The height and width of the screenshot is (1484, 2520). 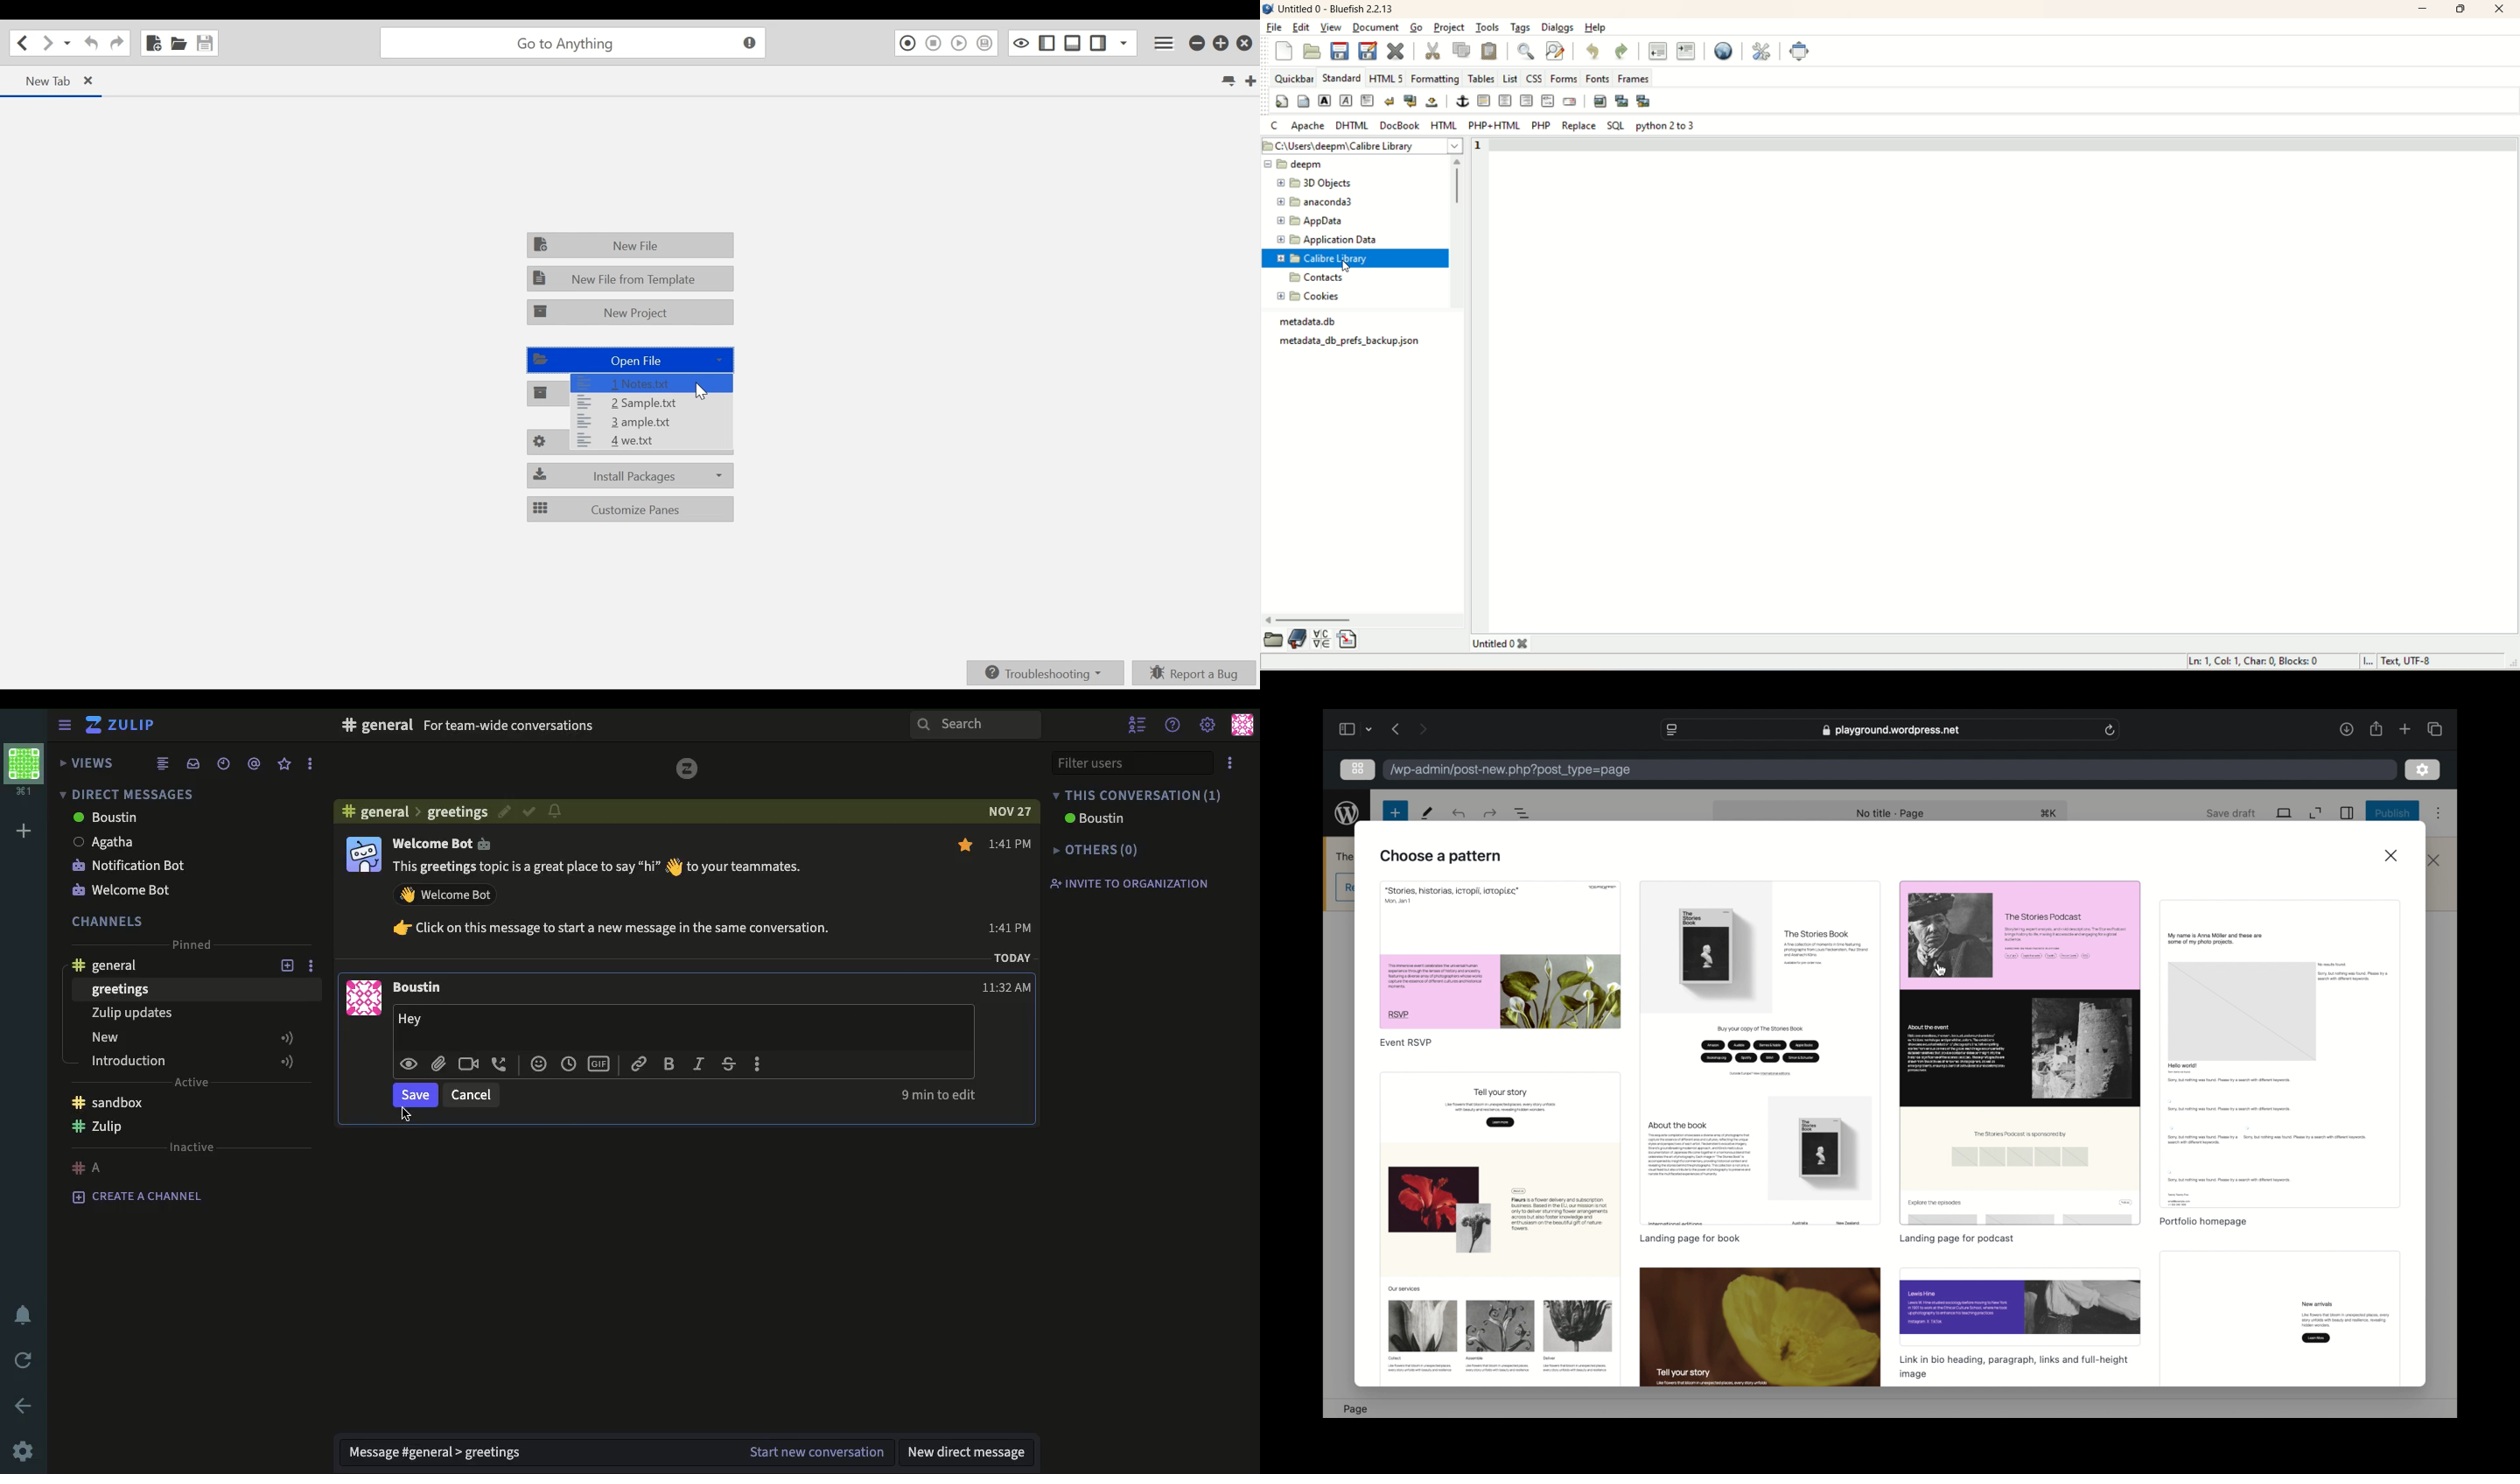 I want to click on deepm, so click(x=1352, y=165).